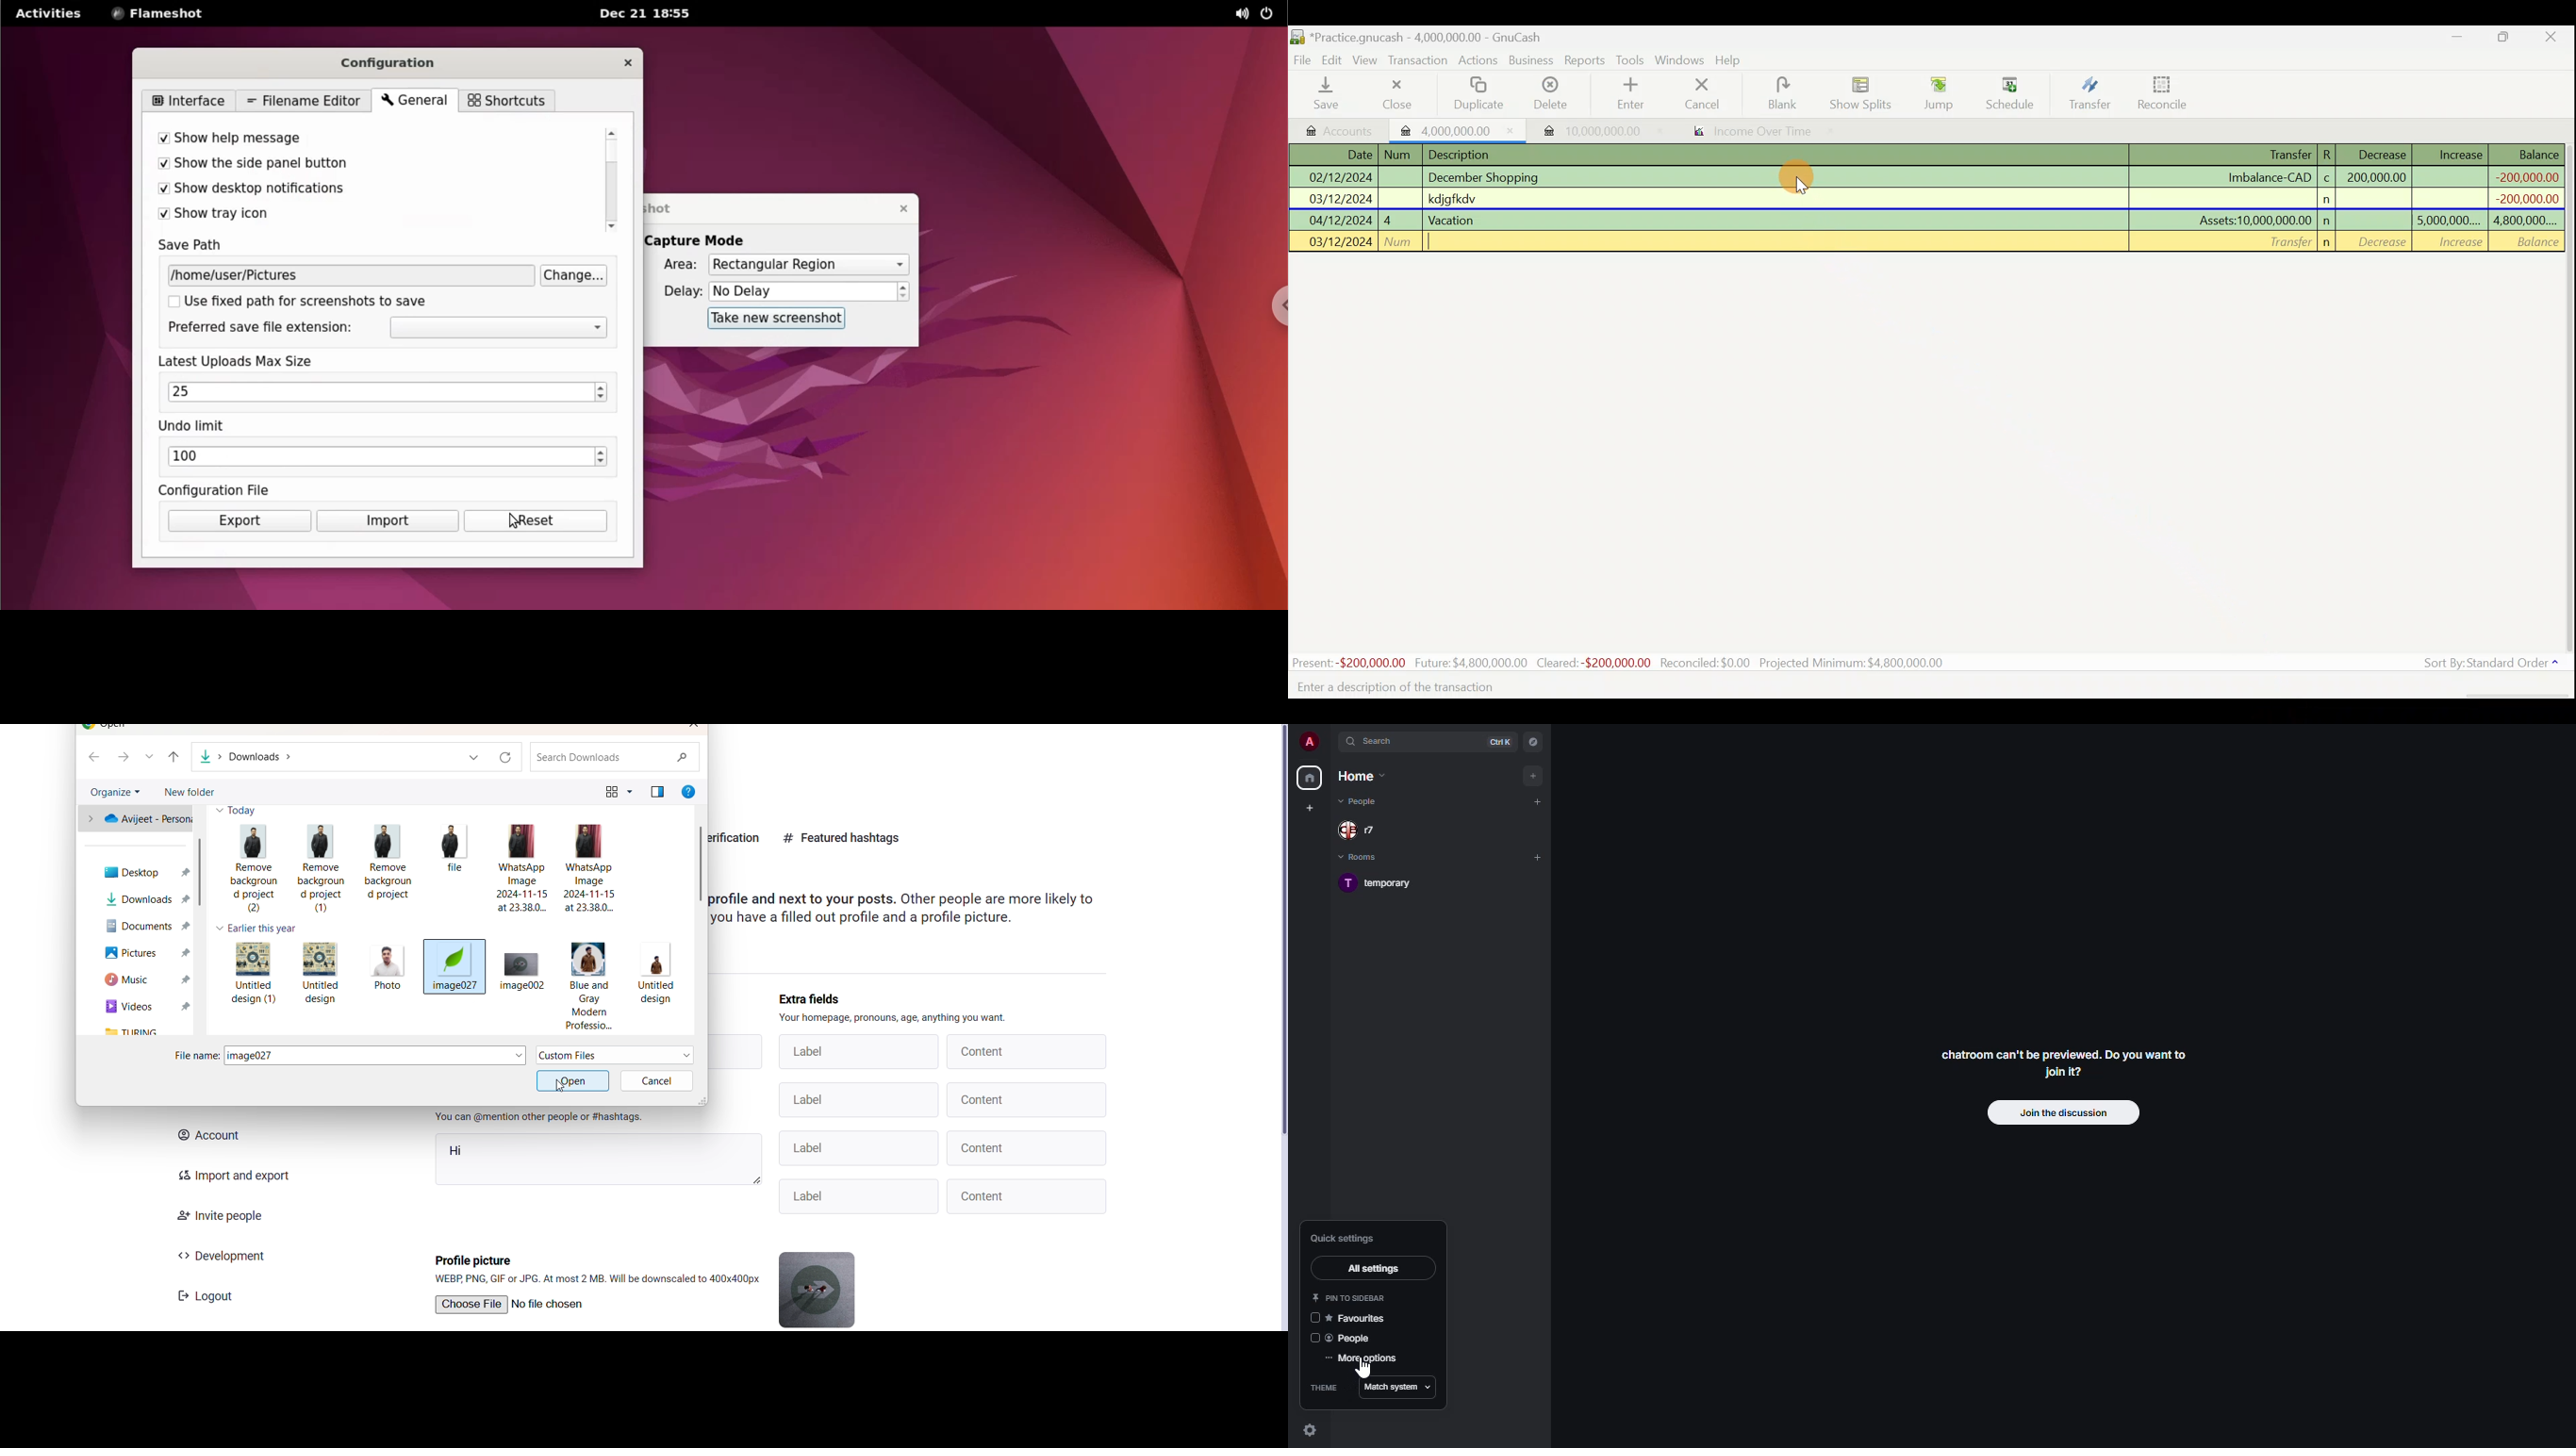  What do you see at coordinates (2064, 1066) in the screenshot?
I see `chatroom can't be previewed` at bounding box center [2064, 1066].